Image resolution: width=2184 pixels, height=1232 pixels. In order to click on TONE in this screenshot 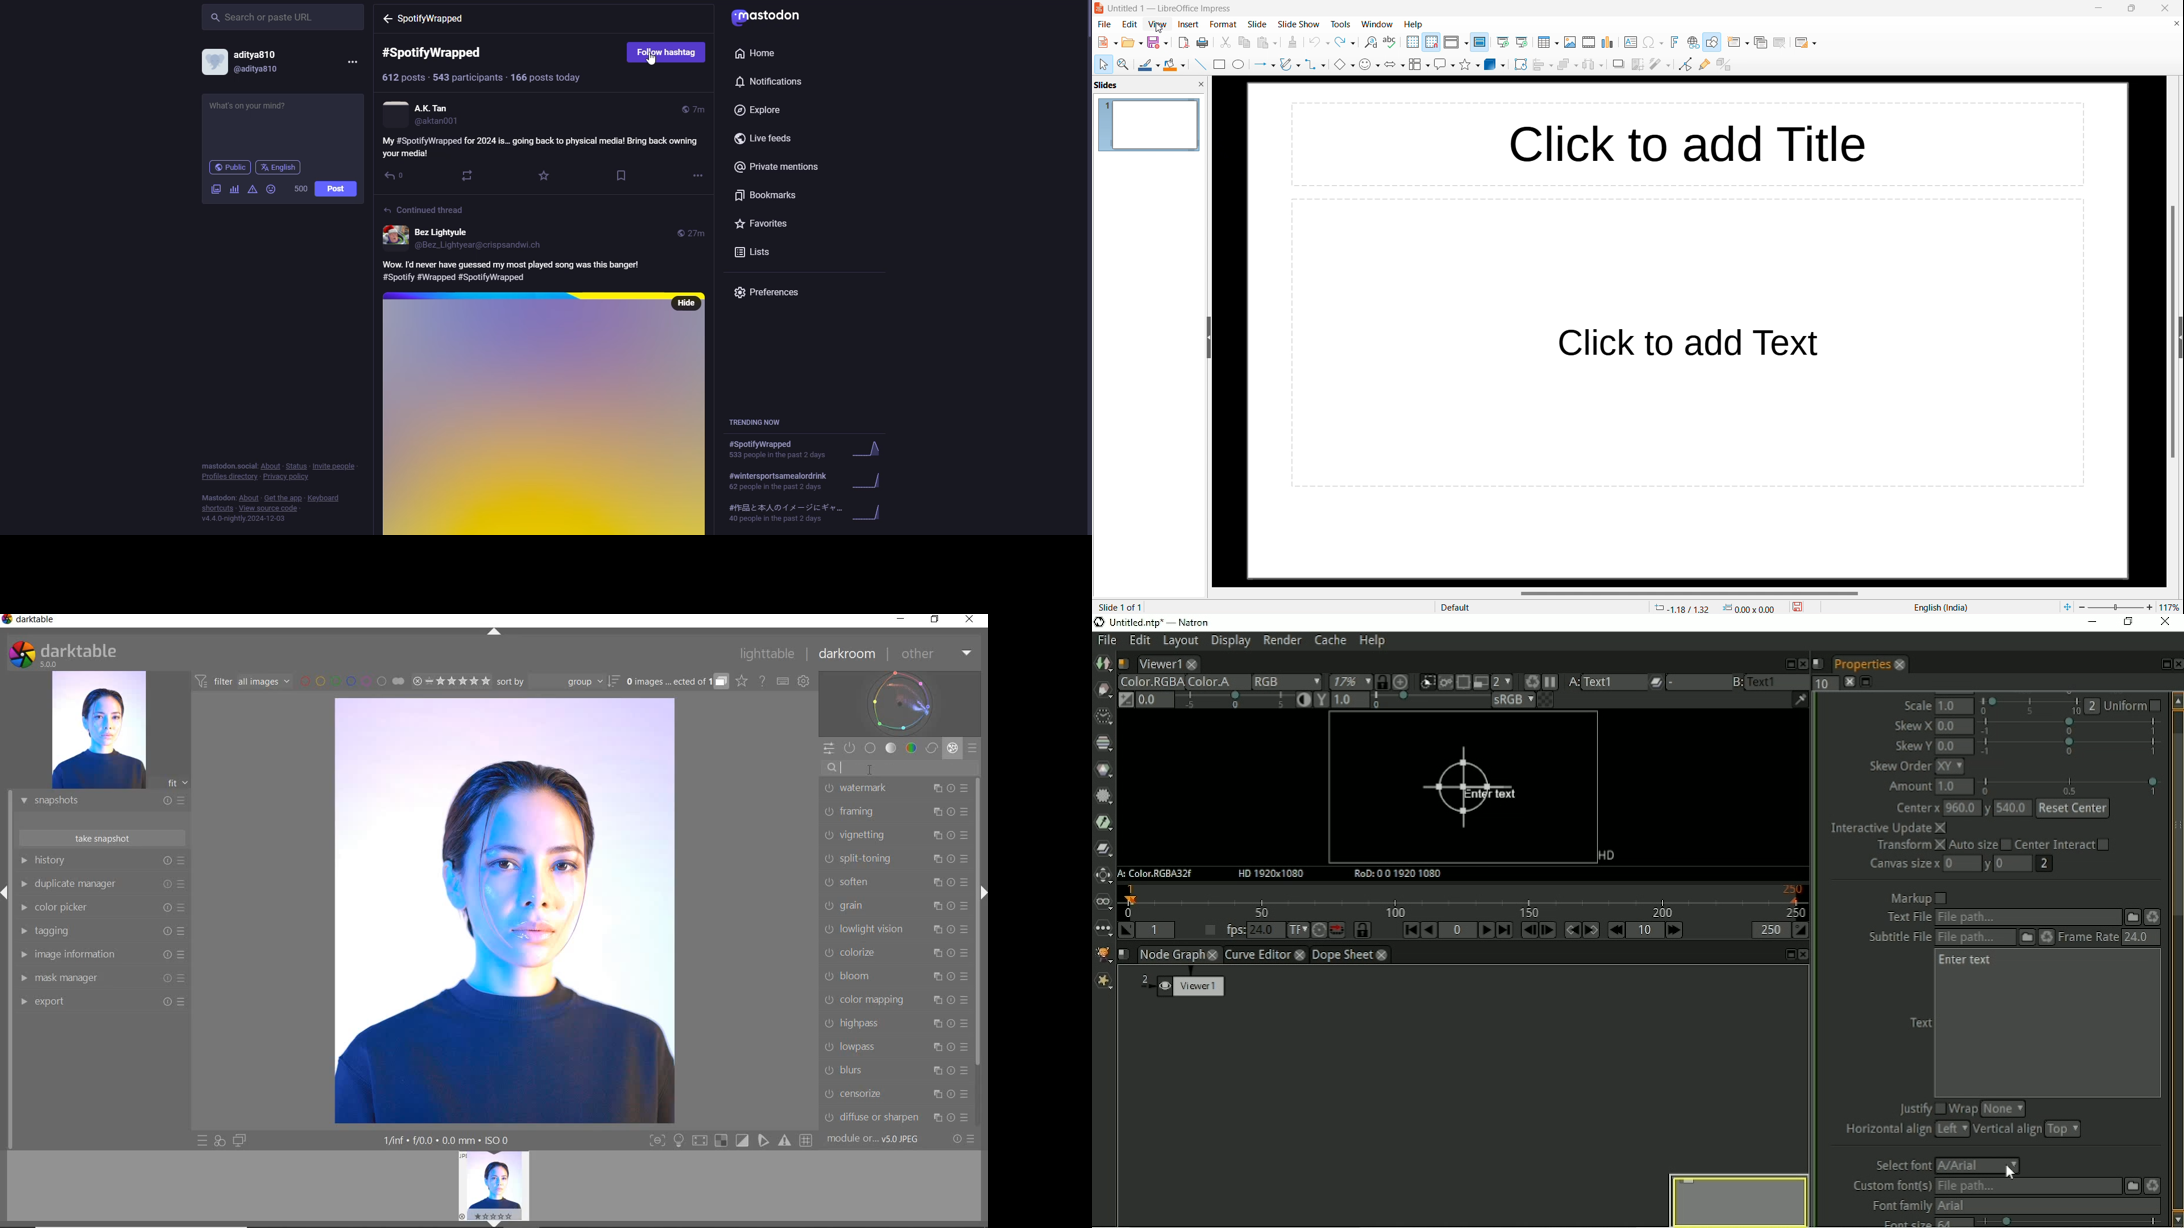, I will do `click(892, 748)`.